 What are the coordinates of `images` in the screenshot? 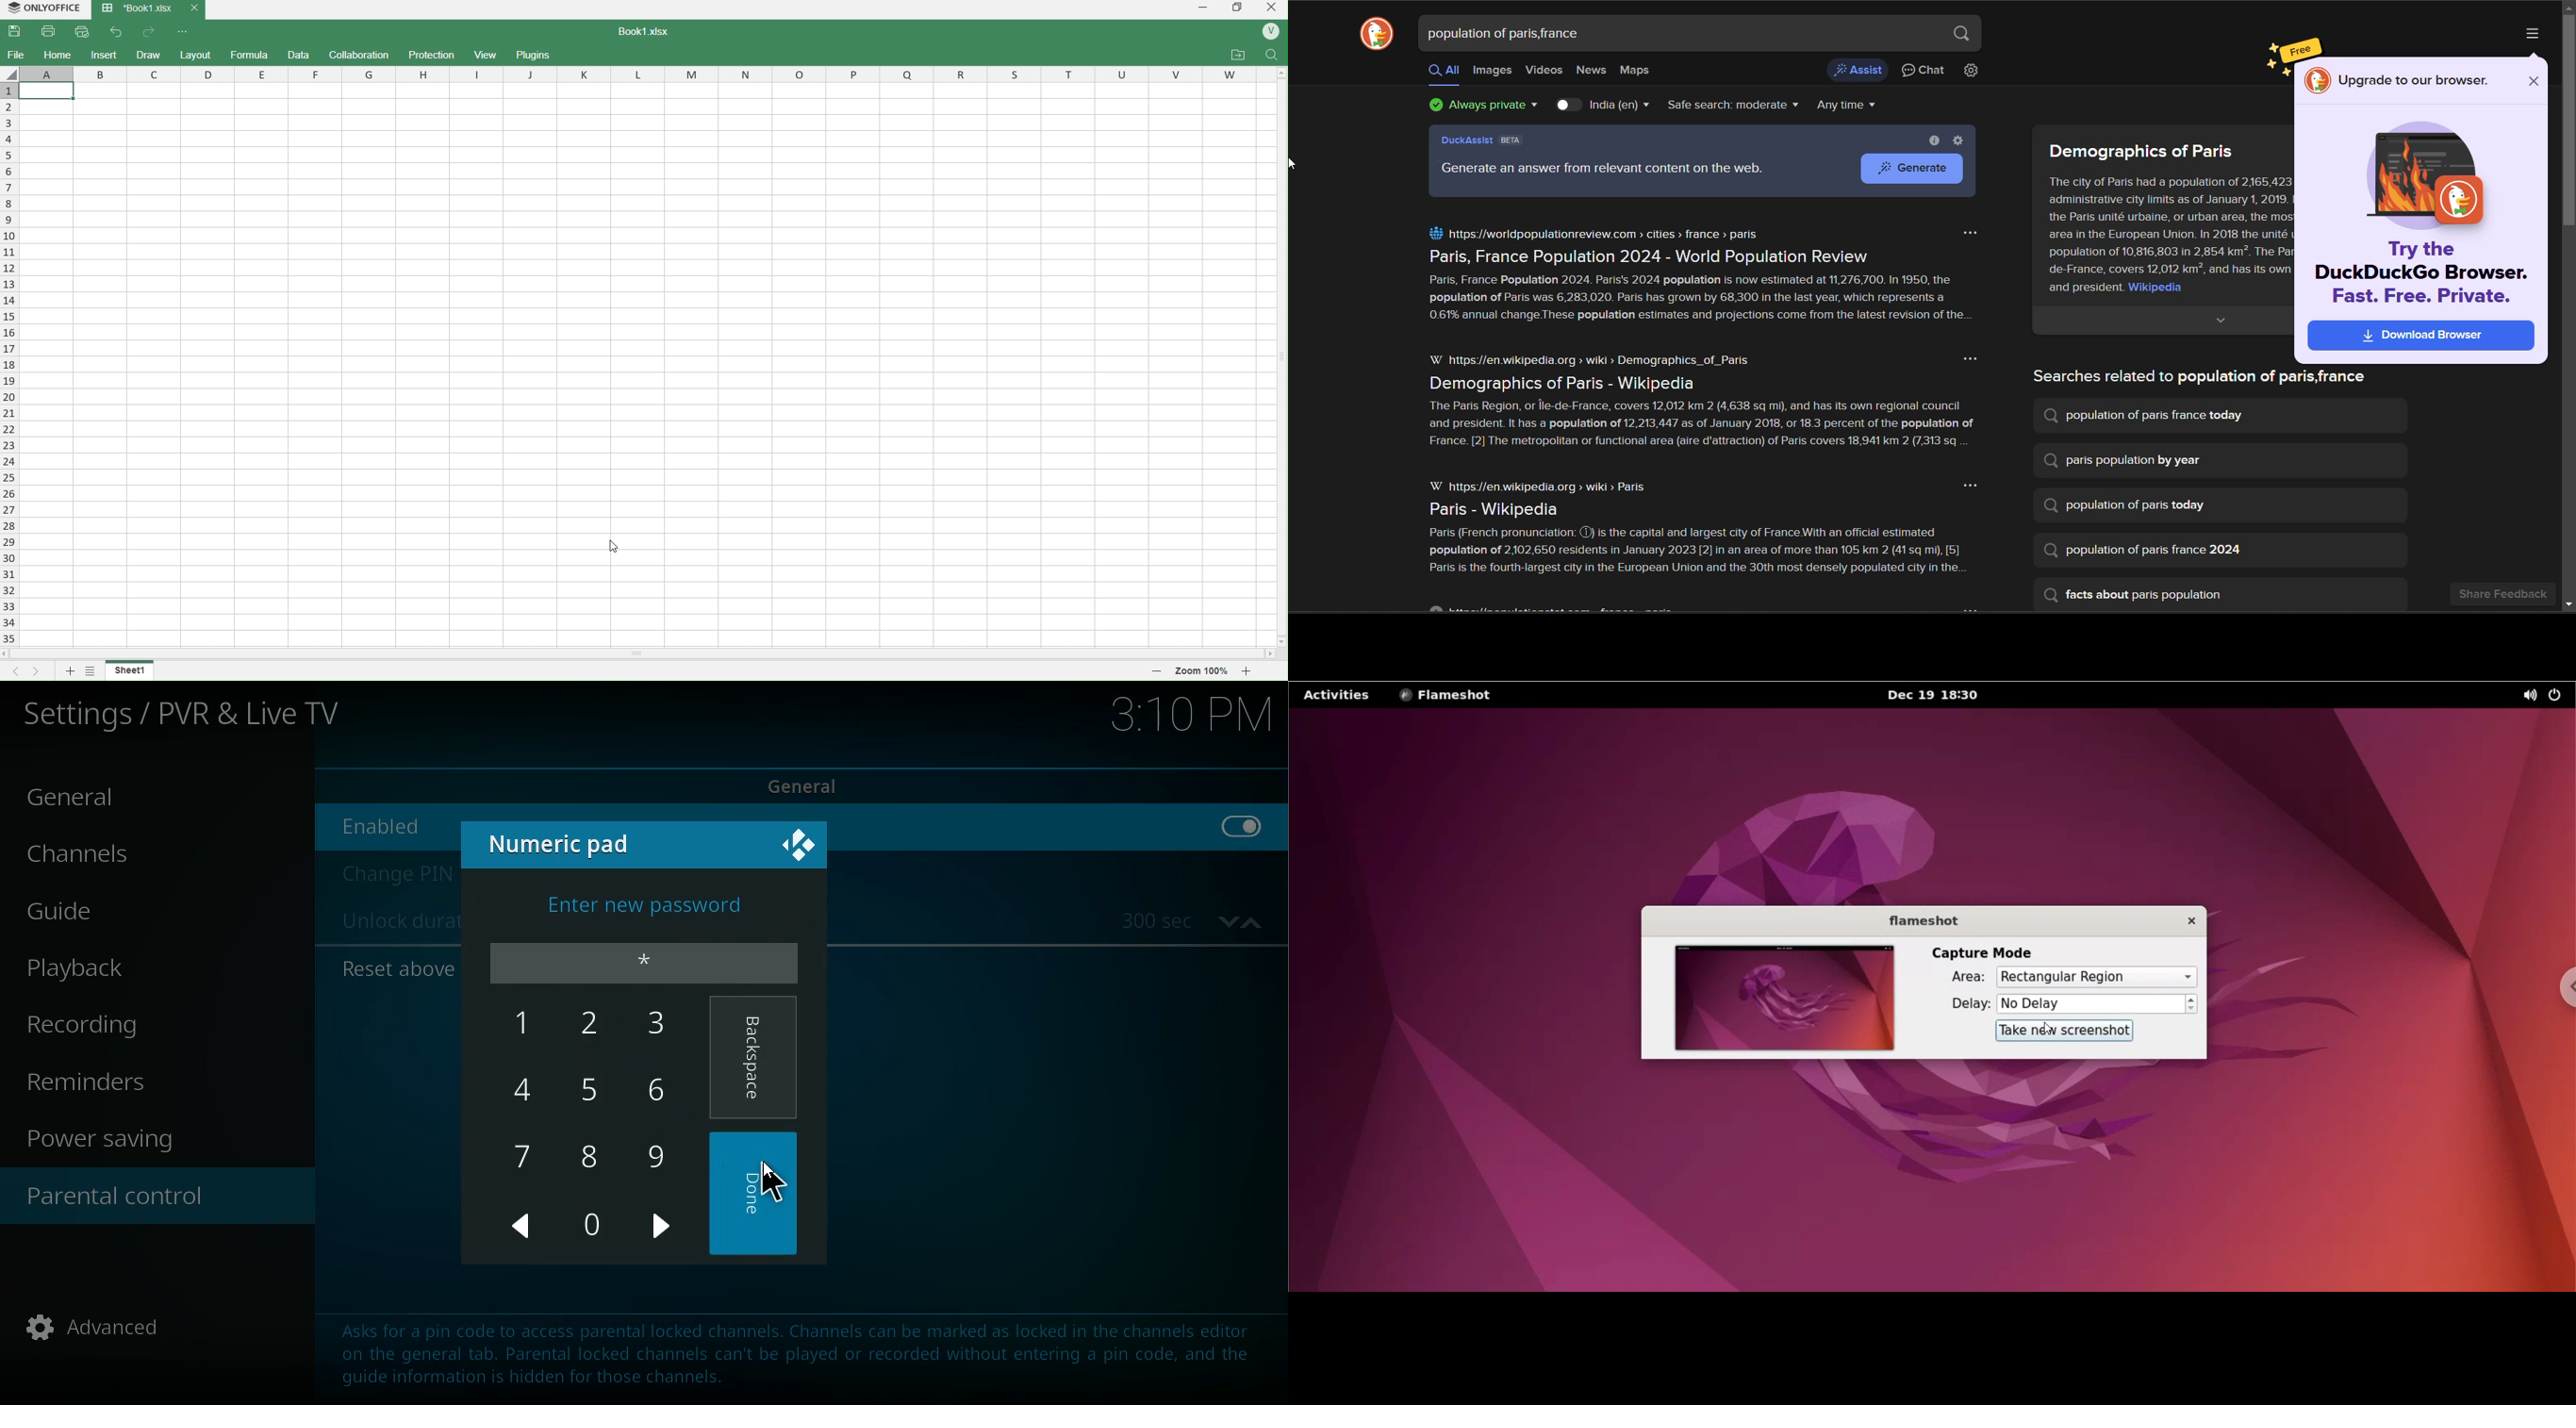 It's located at (1493, 72).